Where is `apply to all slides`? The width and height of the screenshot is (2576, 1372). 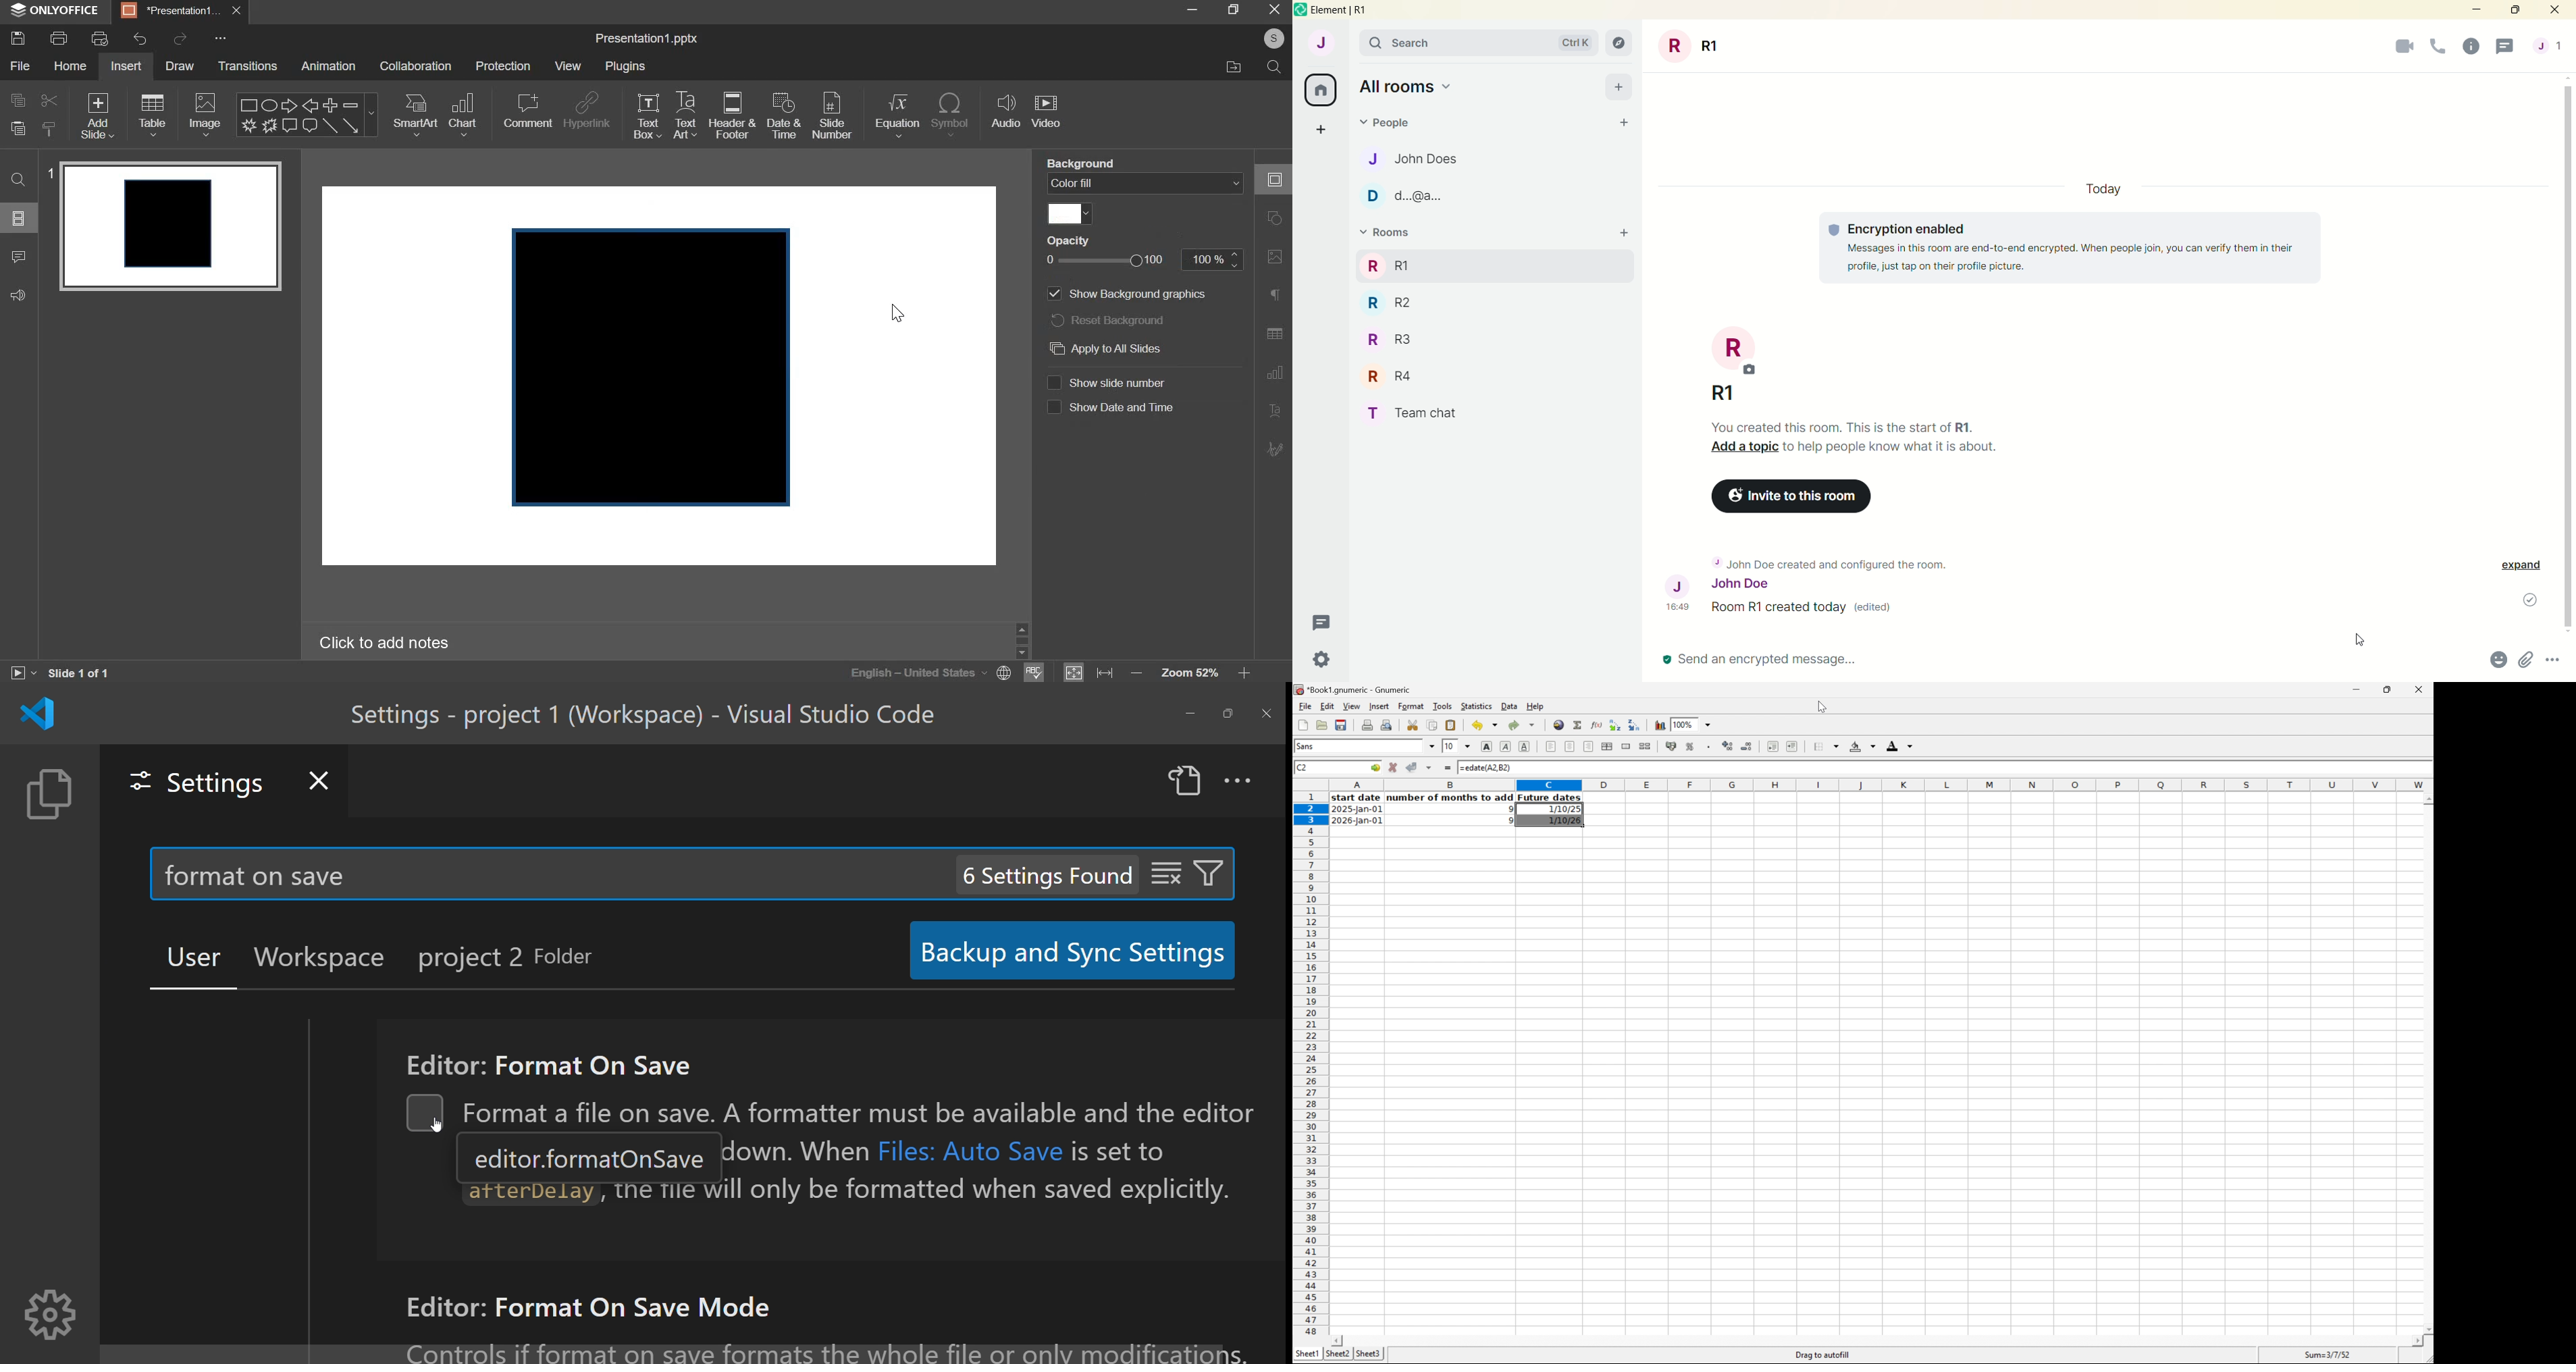 apply to all slides is located at coordinates (1108, 348).